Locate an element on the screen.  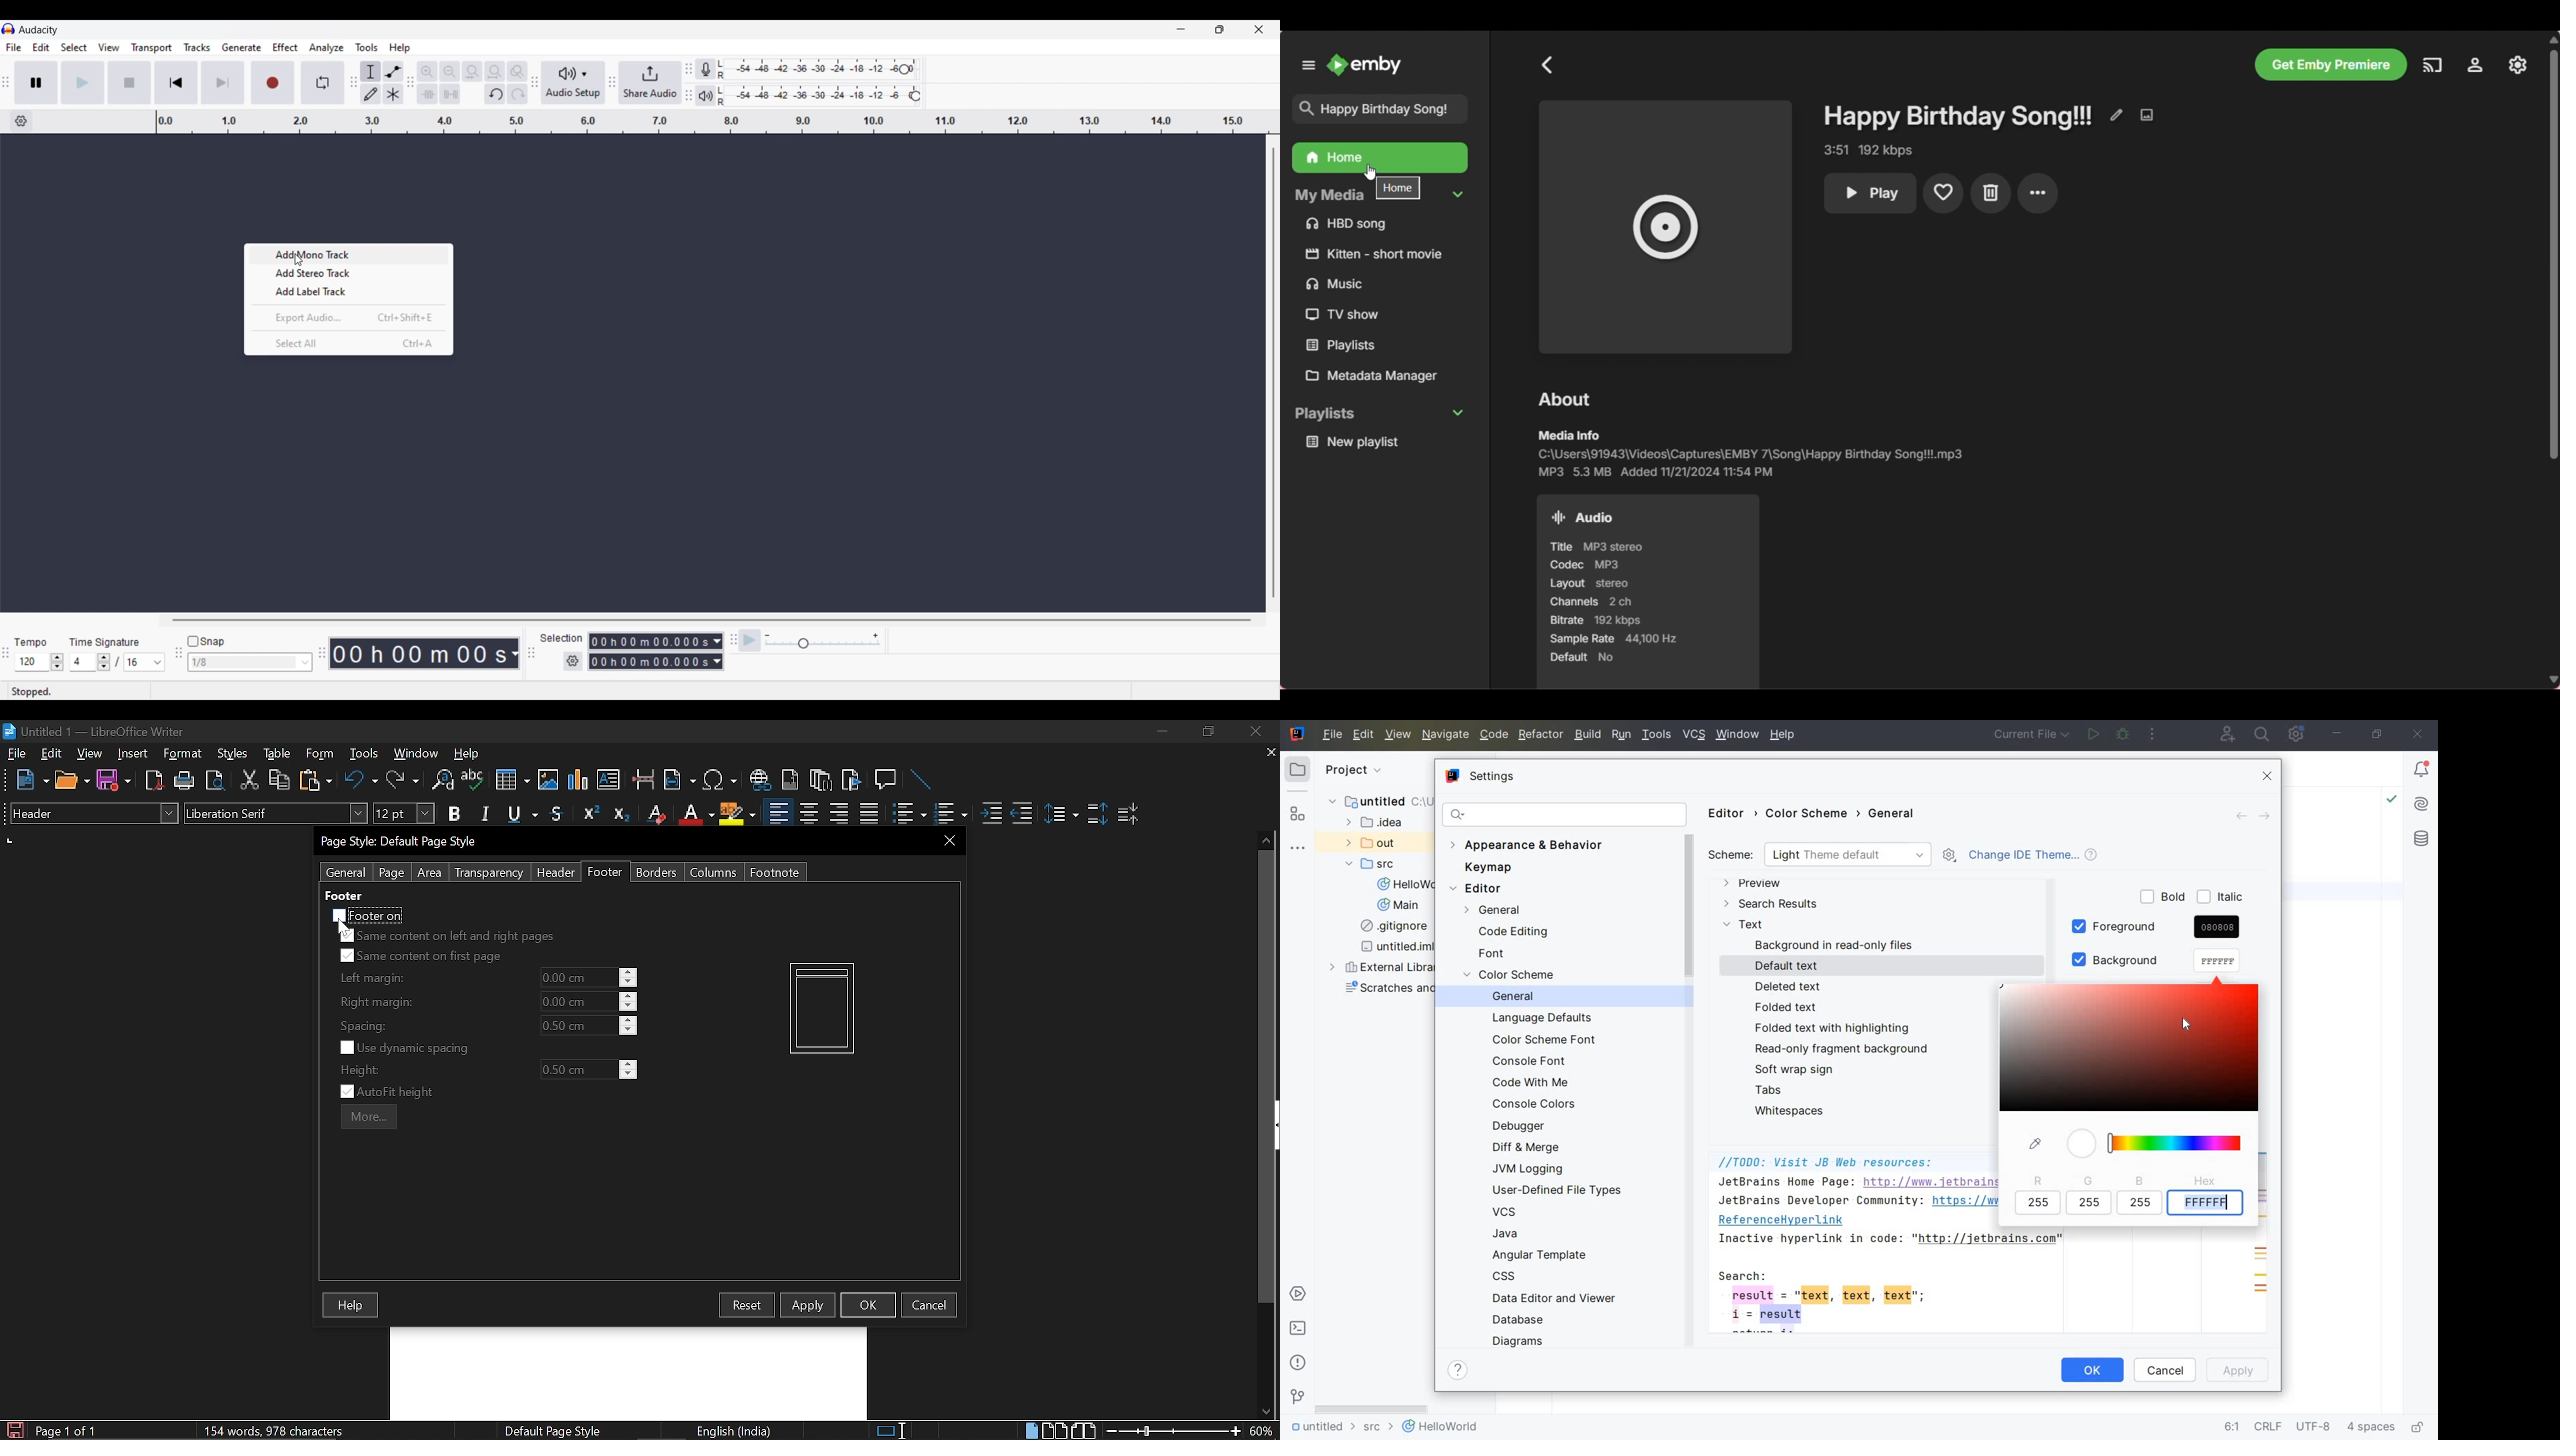
collapse is located at coordinates (1275, 1126).